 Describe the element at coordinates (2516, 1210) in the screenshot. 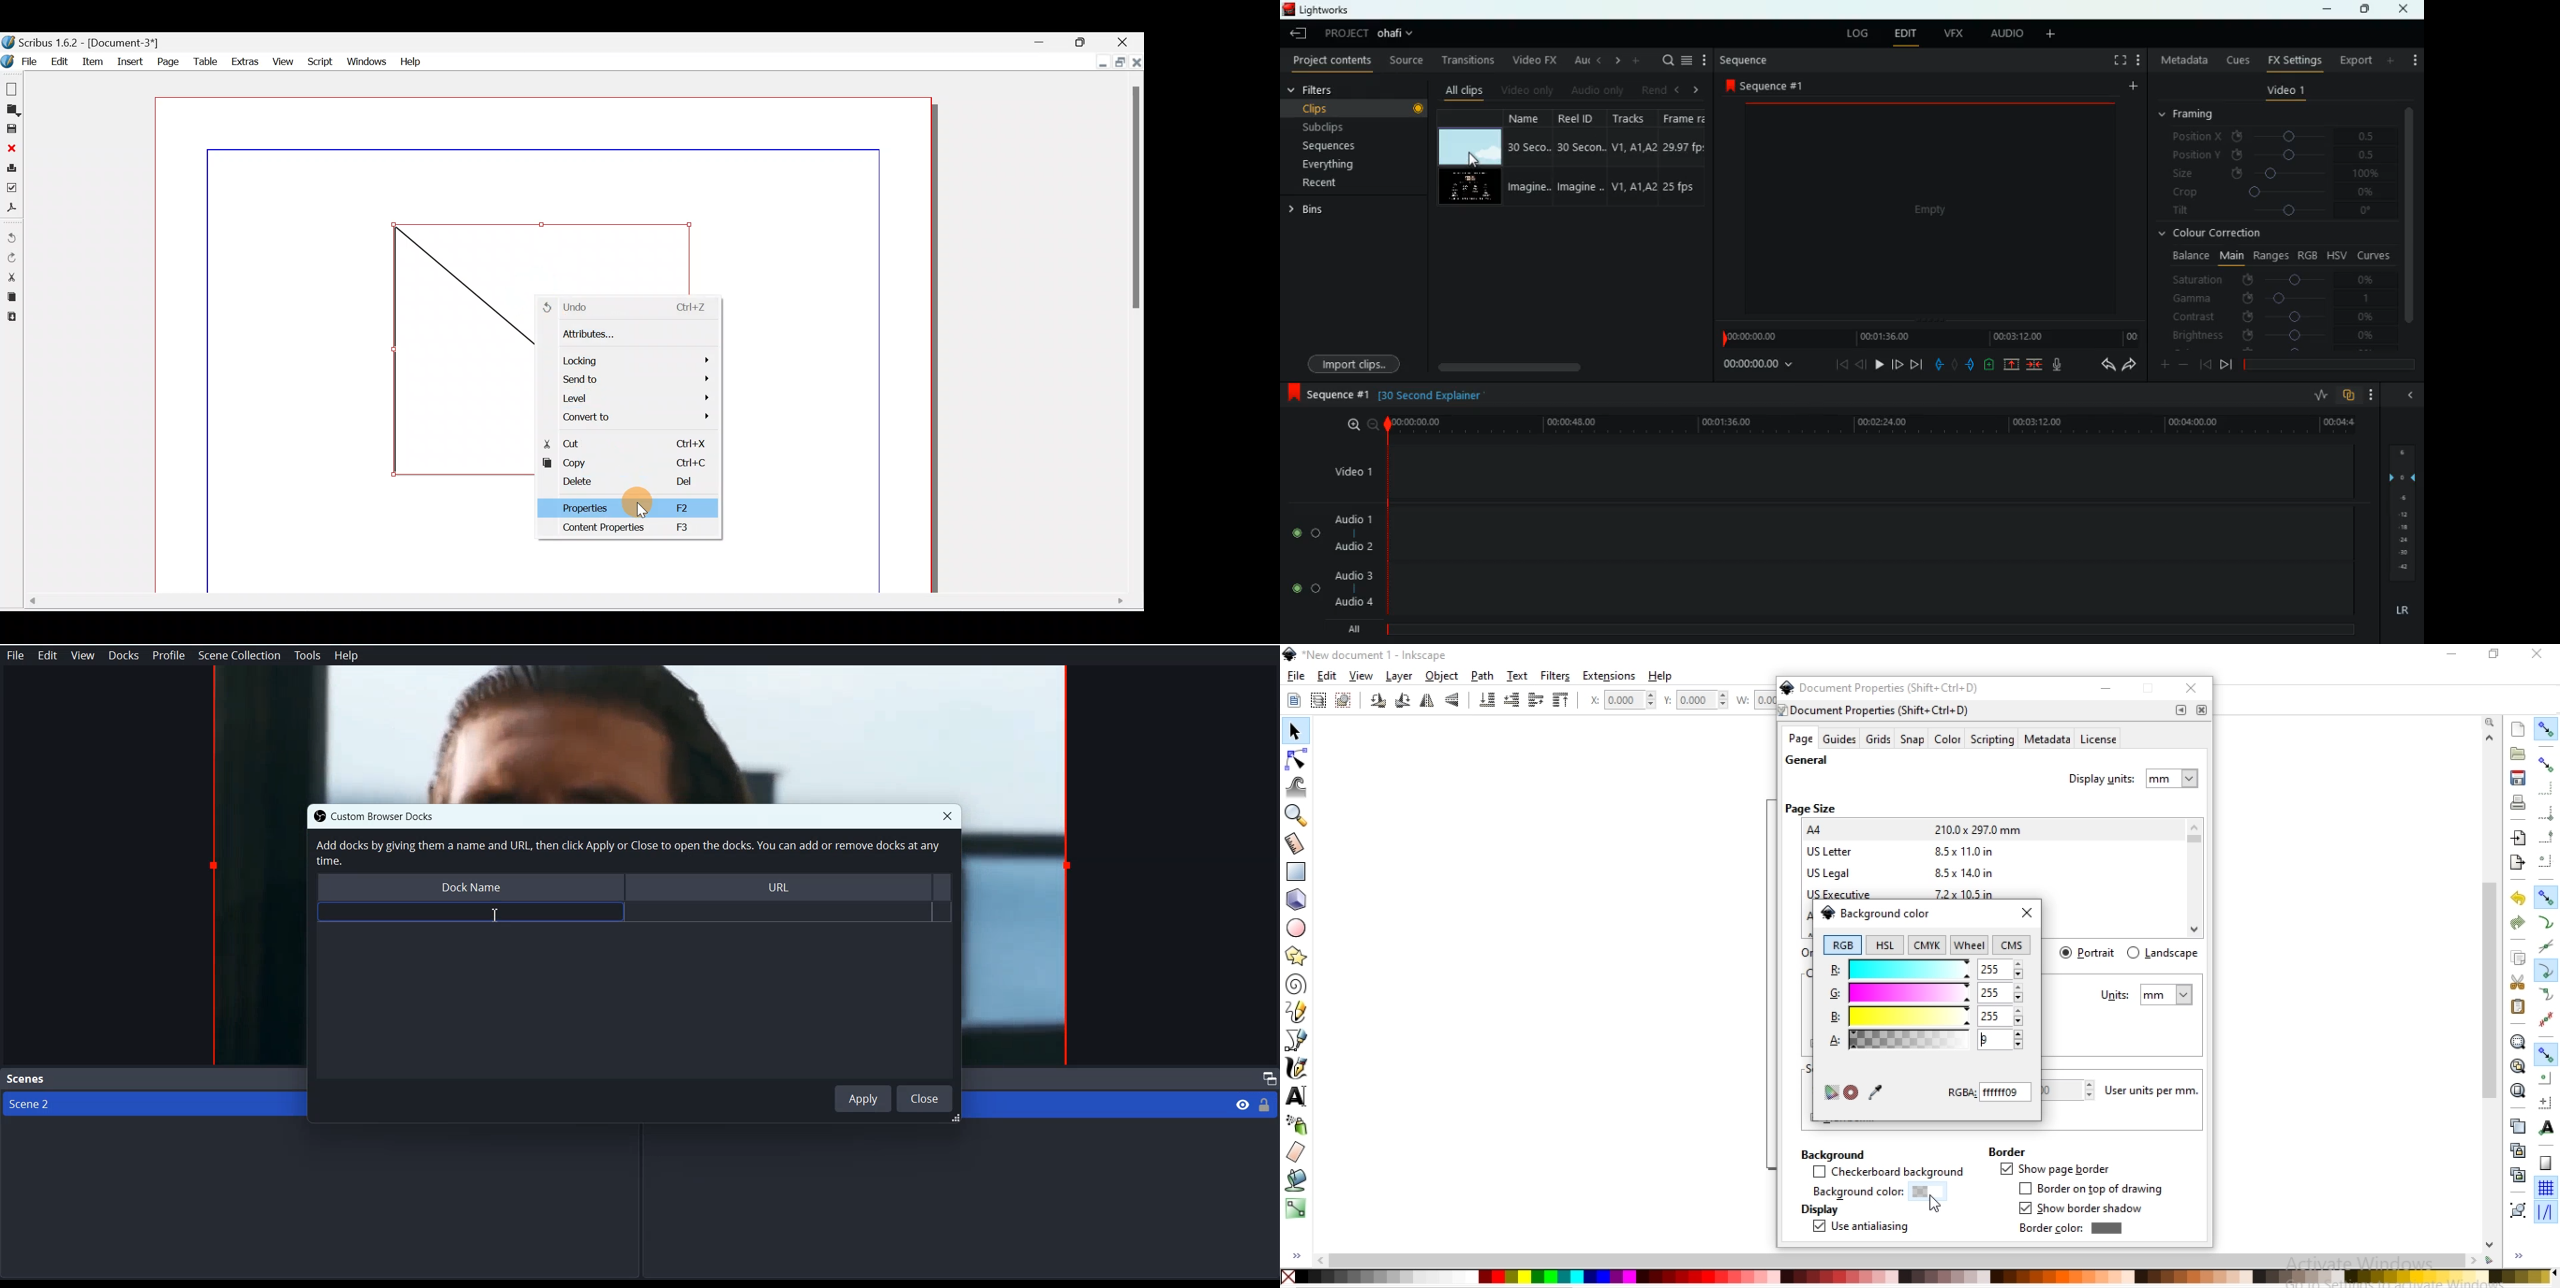

I see `group objects` at that location.